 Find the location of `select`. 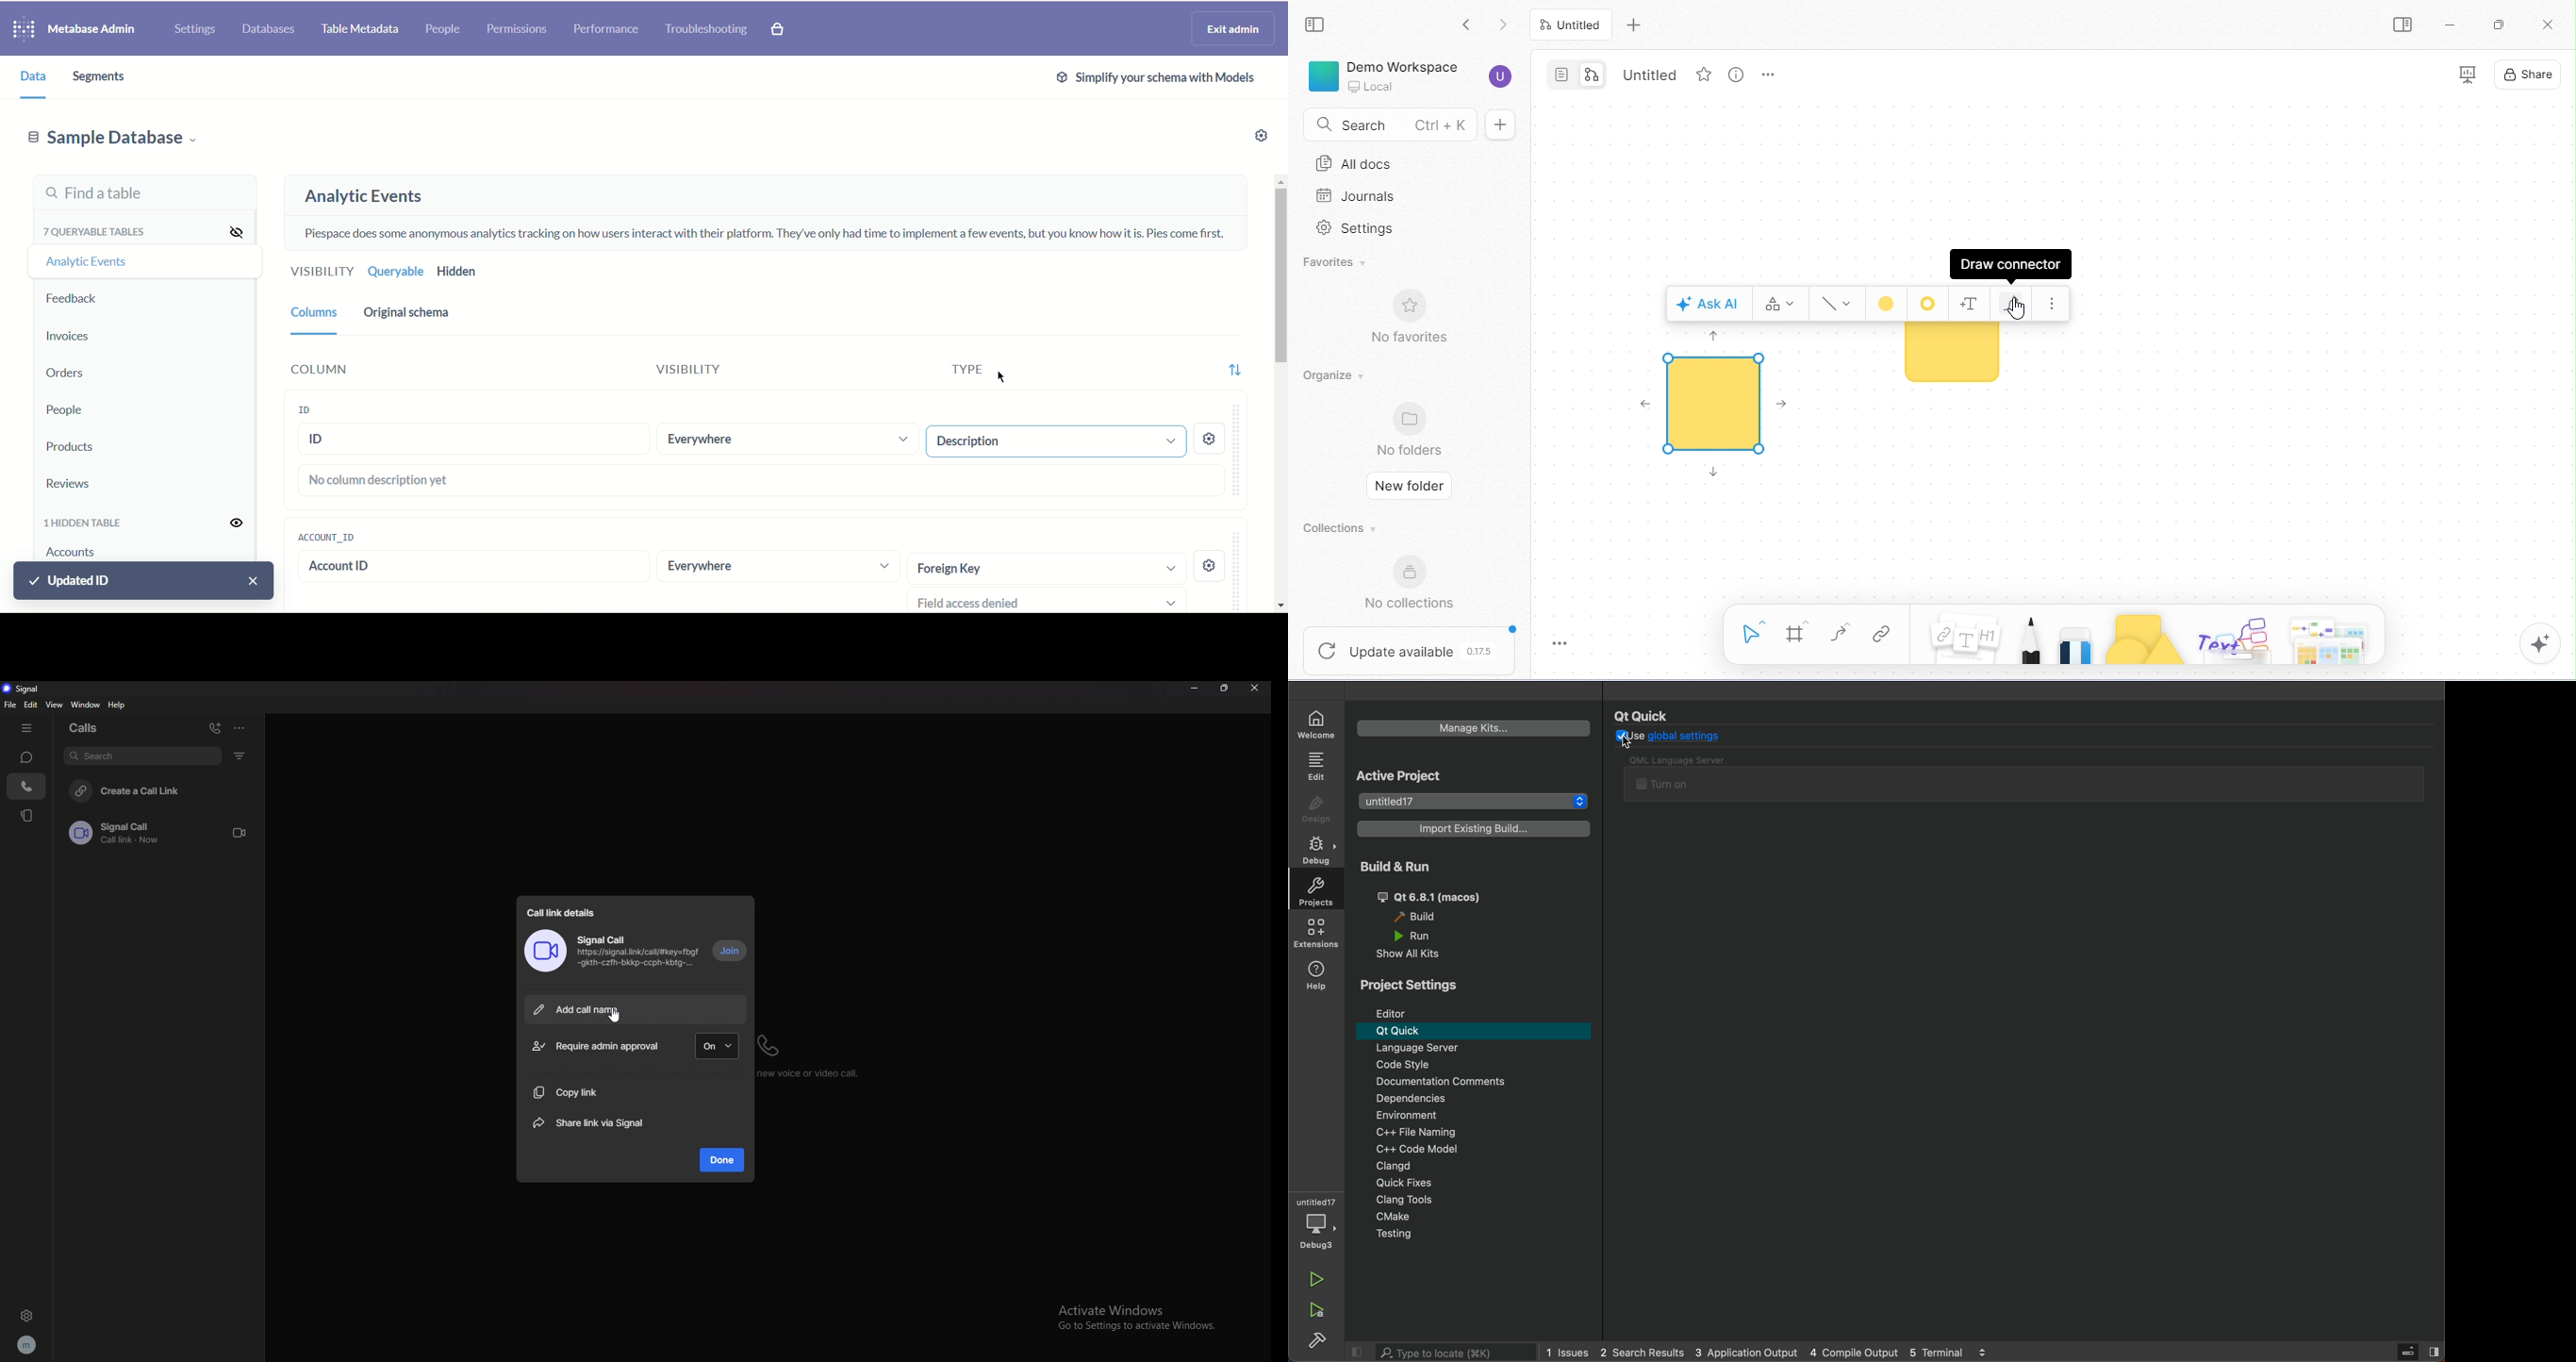

select is located at coordinates (1756, 631).